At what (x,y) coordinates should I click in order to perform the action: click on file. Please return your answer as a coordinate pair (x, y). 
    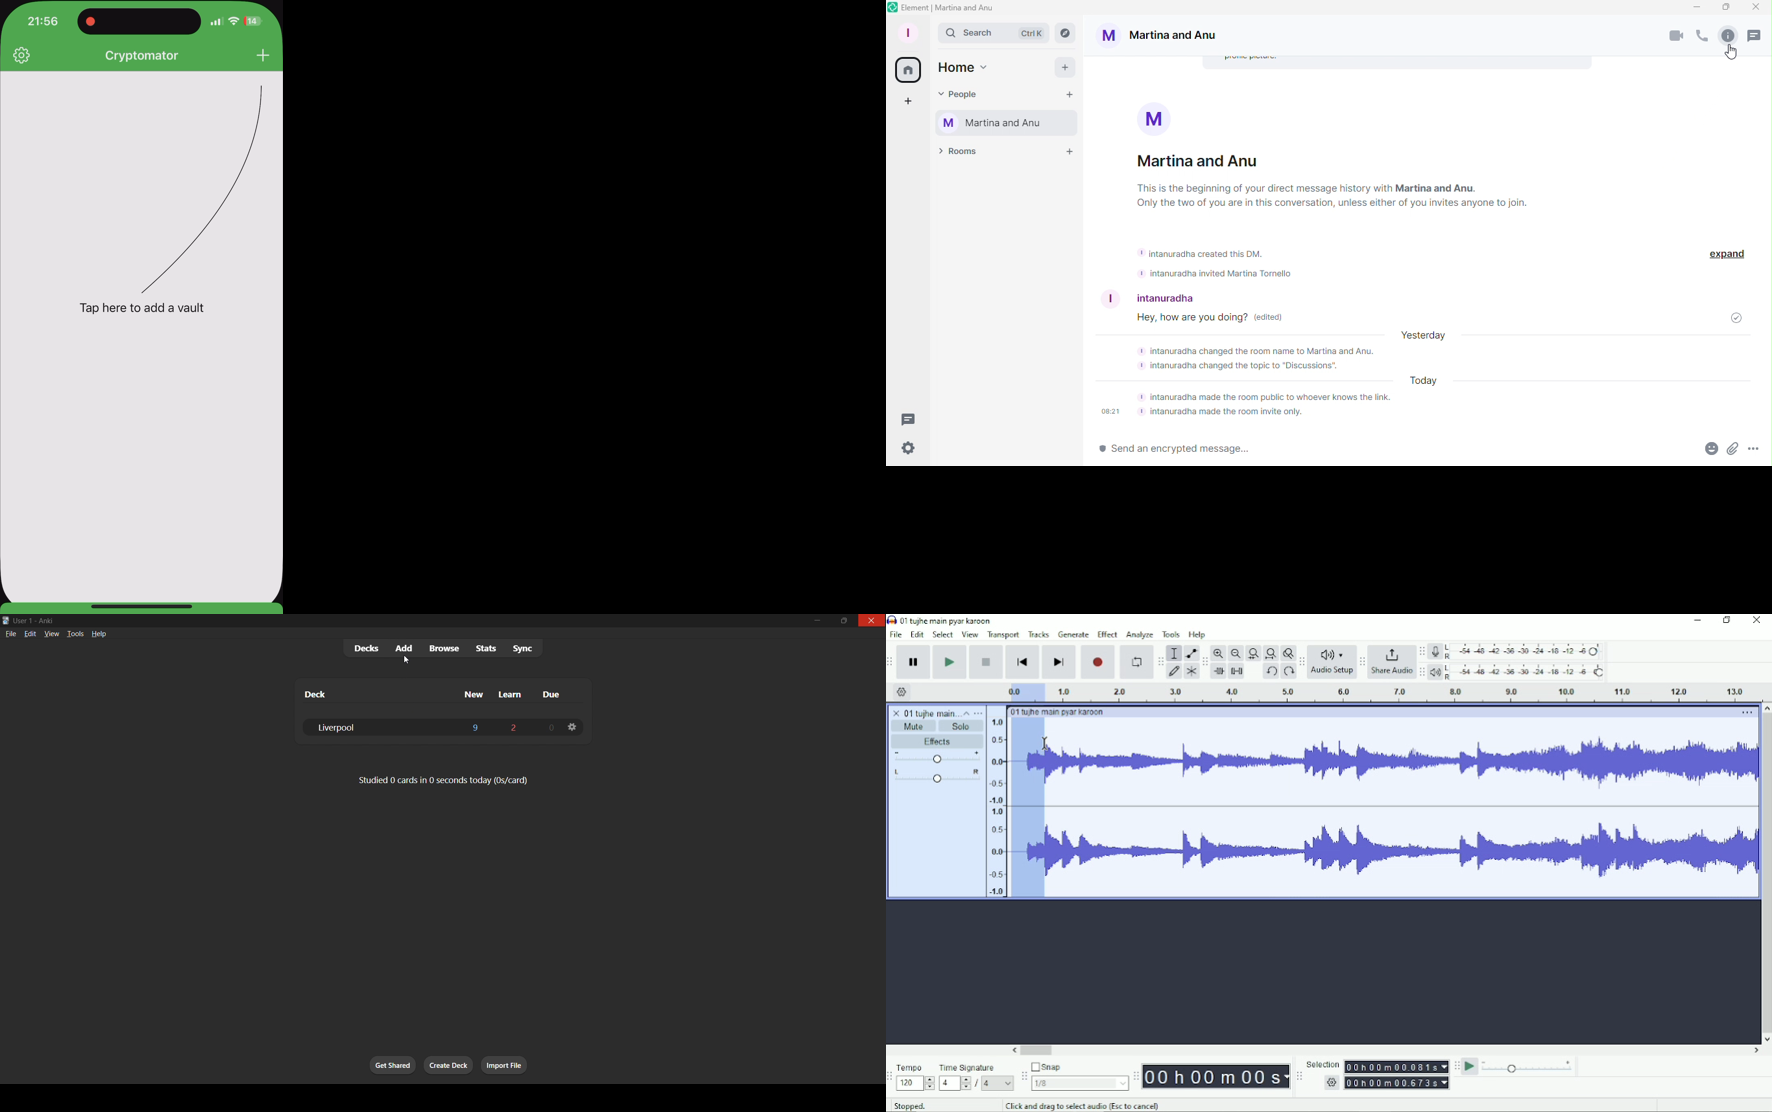
    Looking at the image, I should click on (9, 634).